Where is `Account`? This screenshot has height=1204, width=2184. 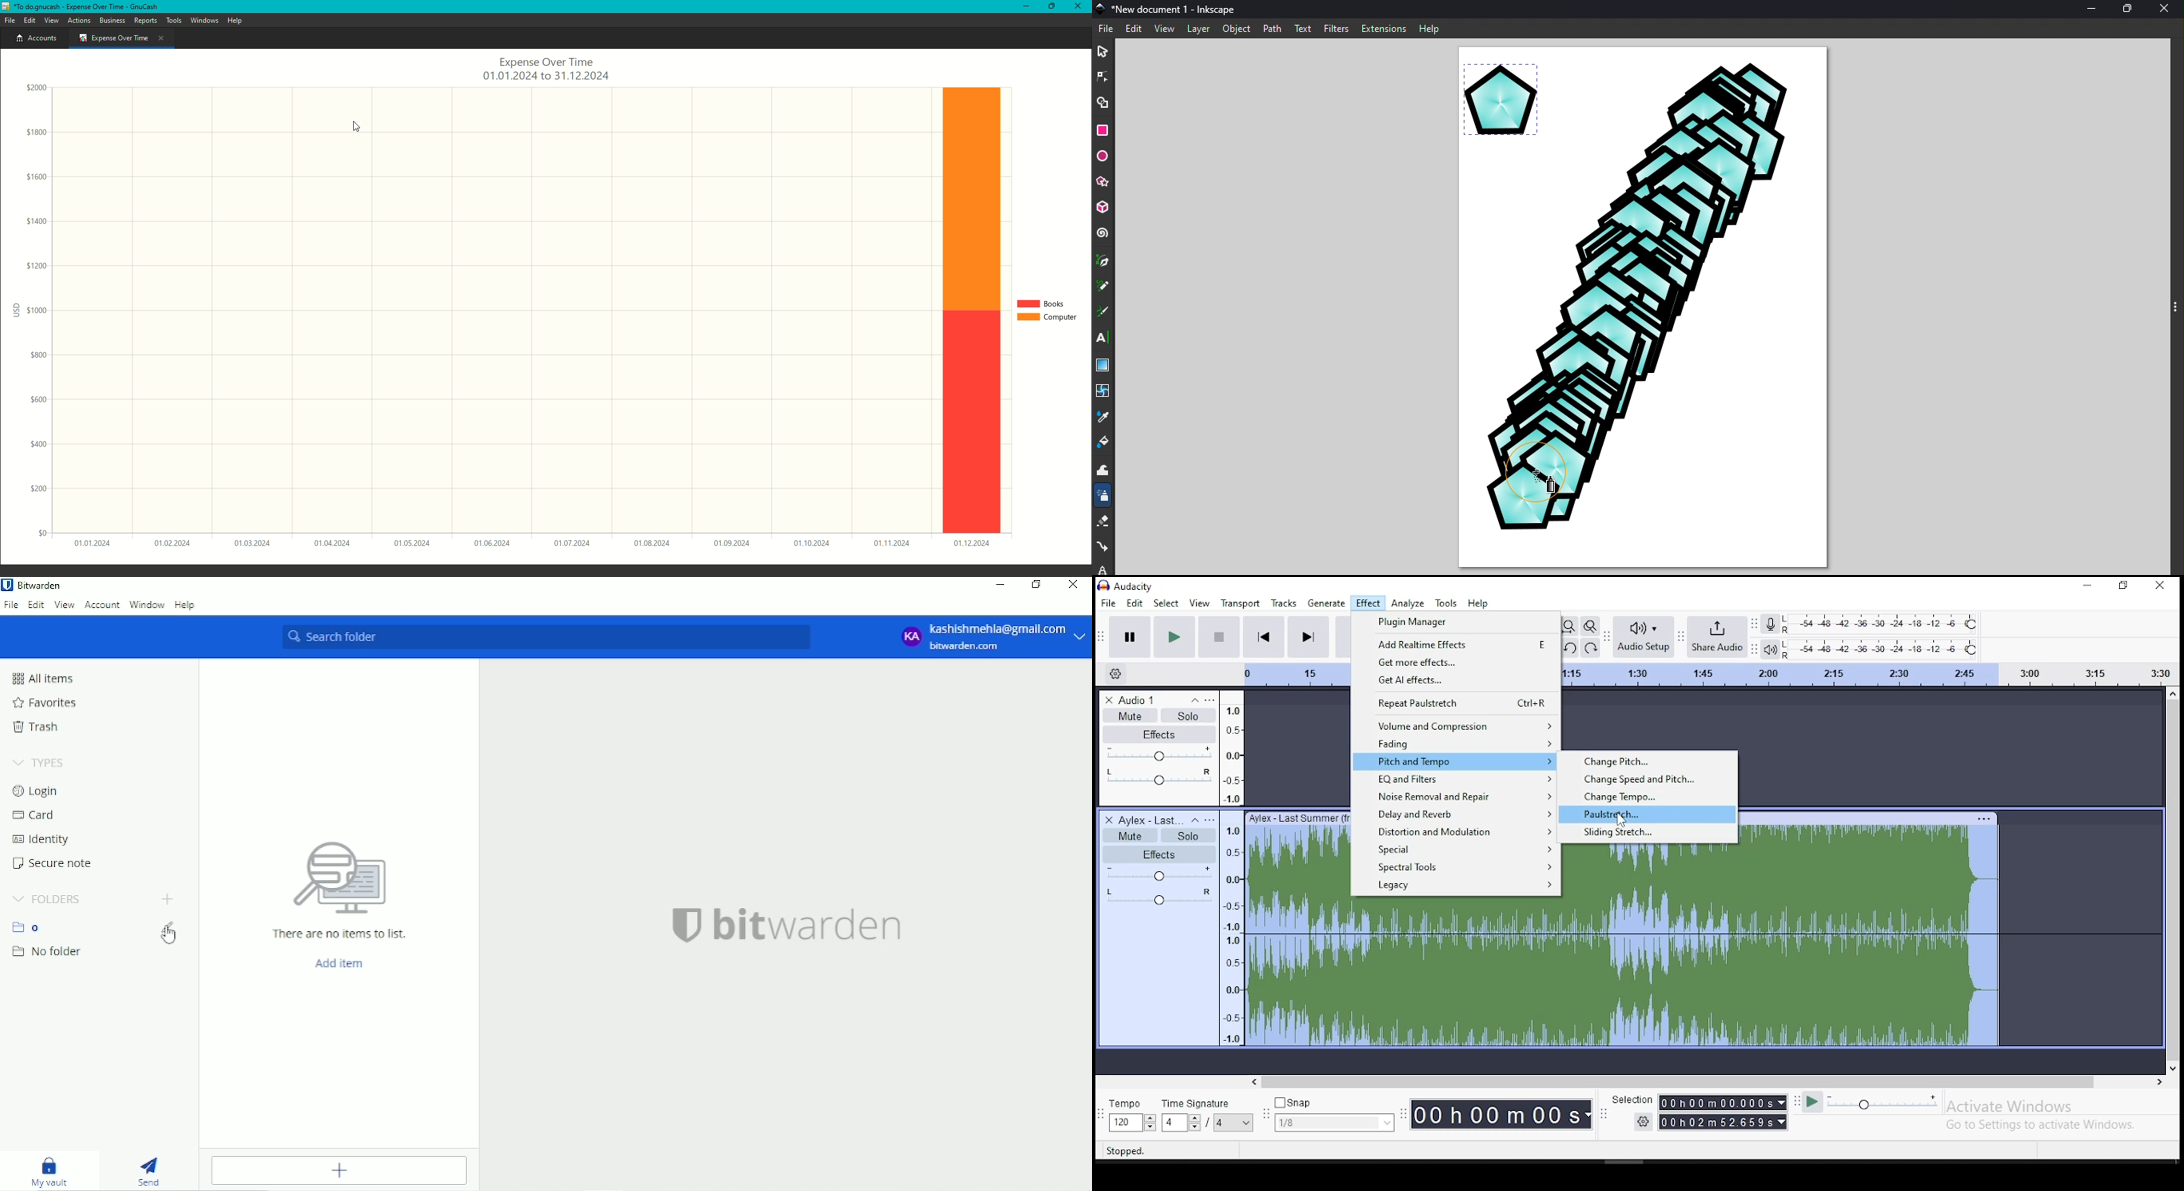
Account is located at coordinates (102, 605).